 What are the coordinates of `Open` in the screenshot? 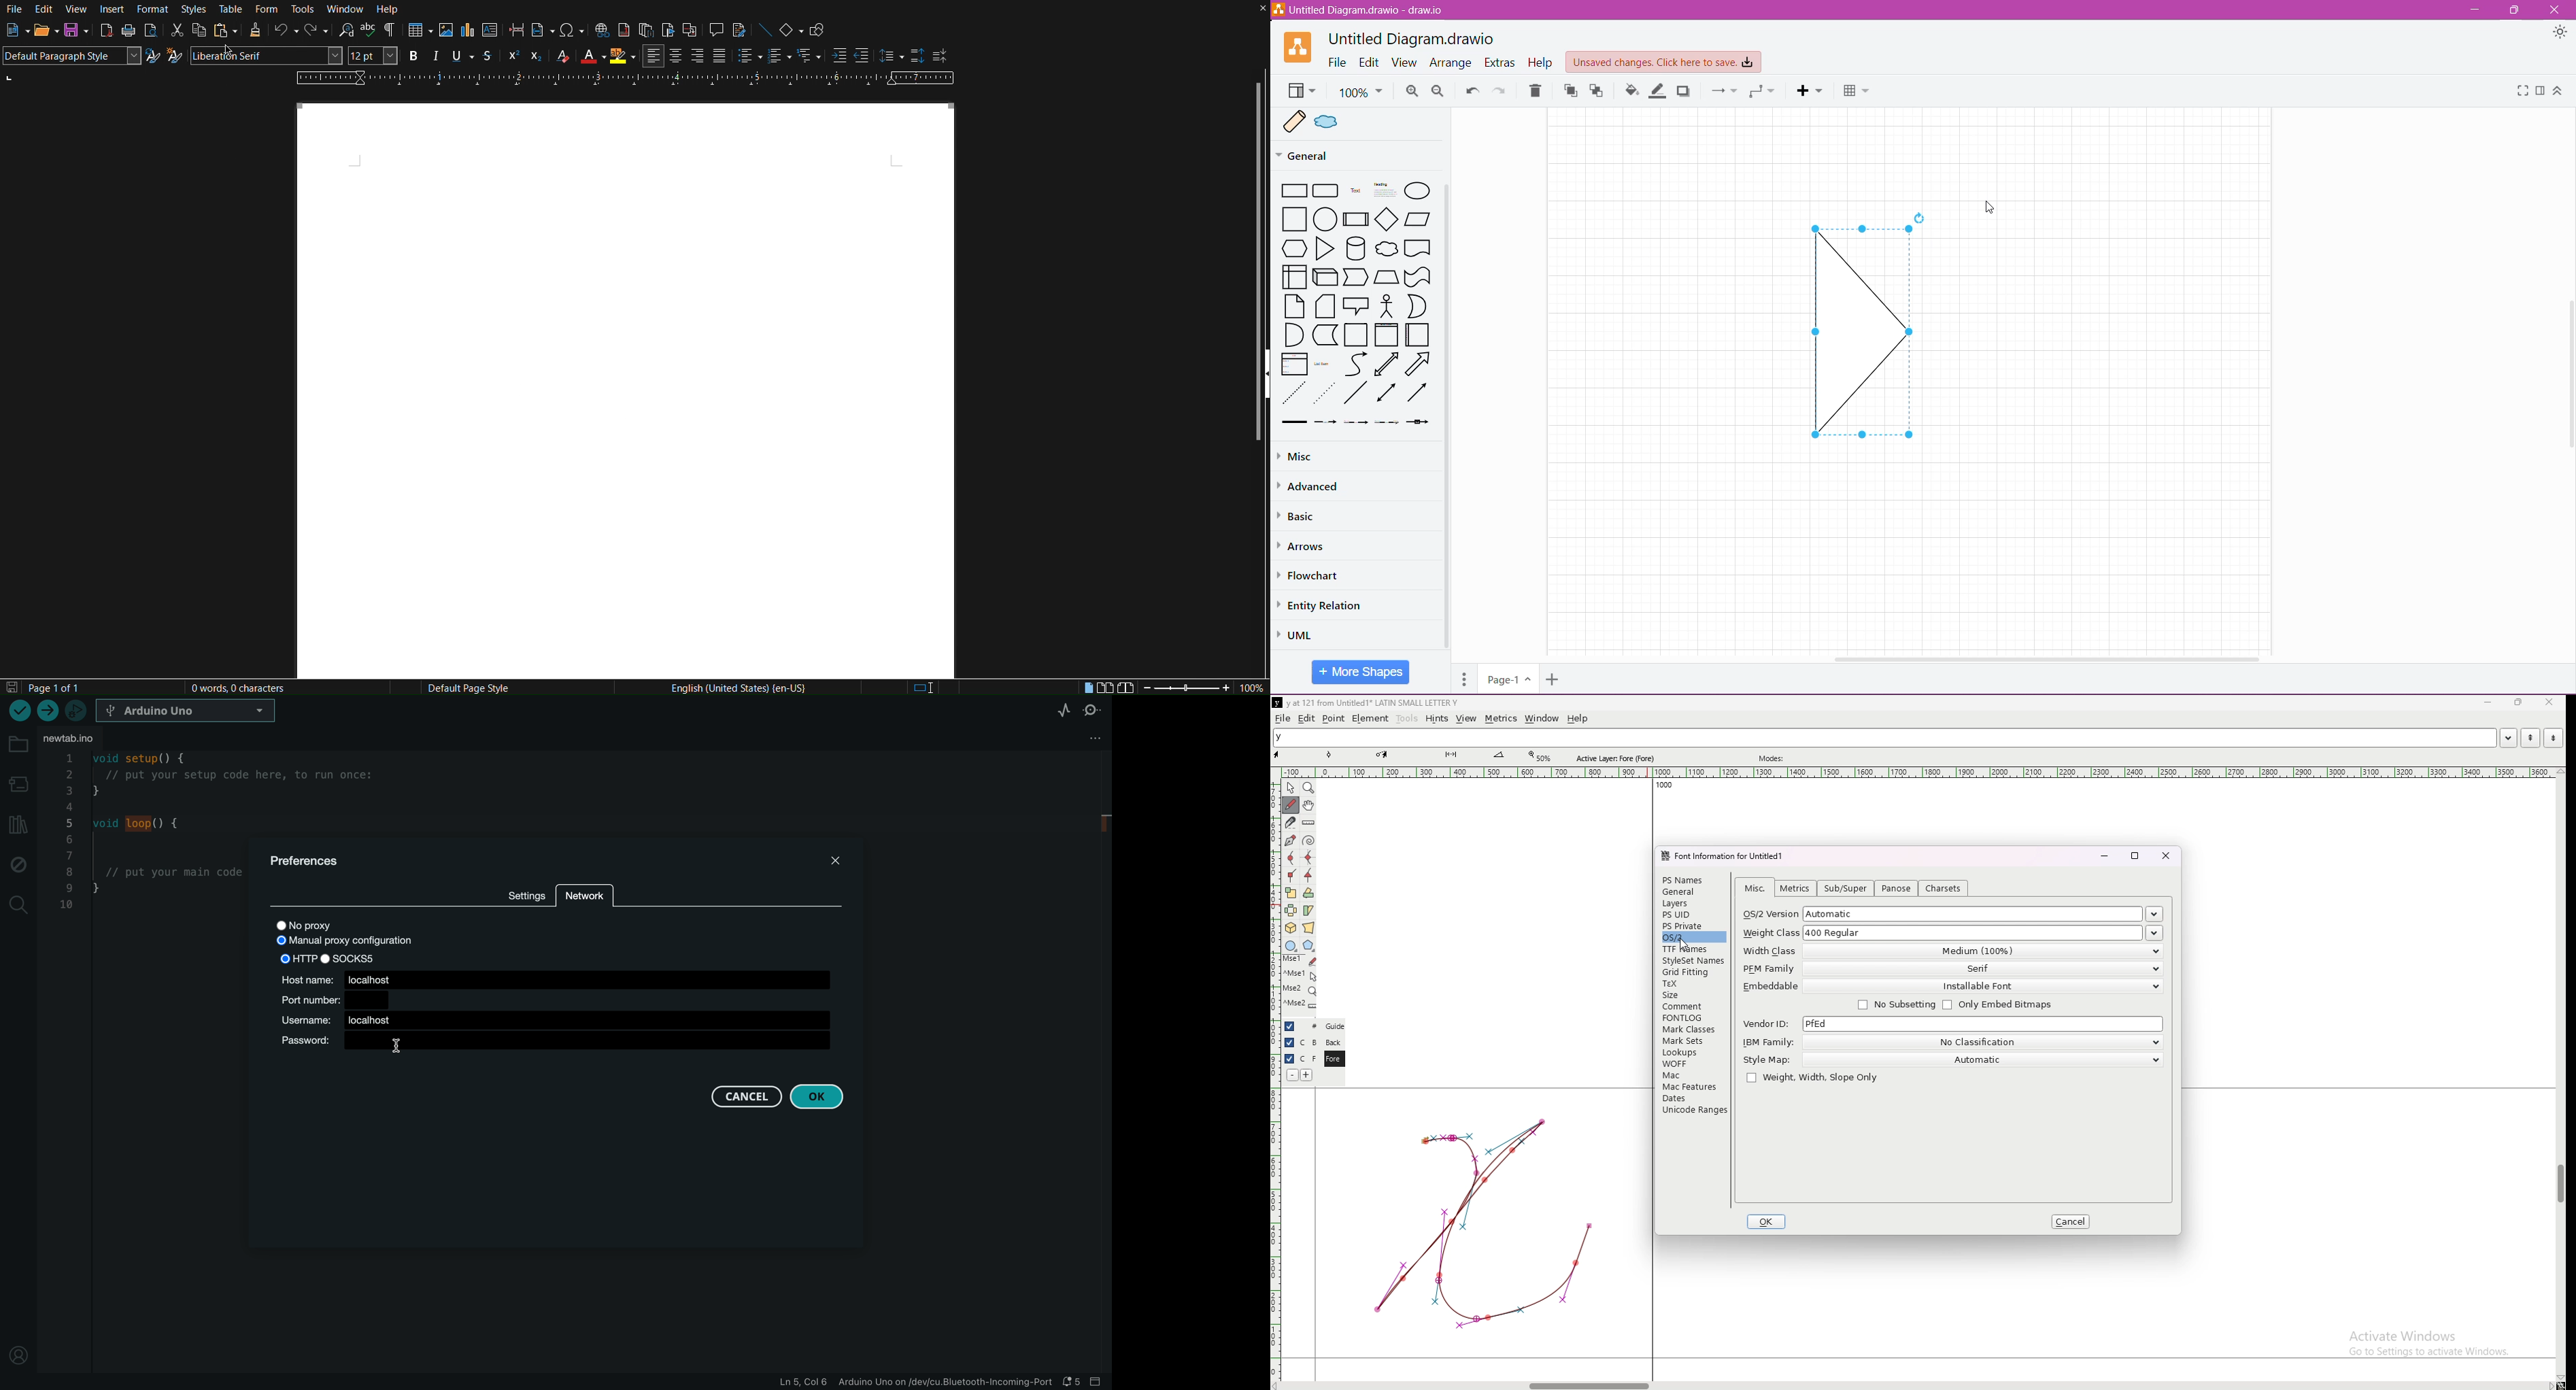 It's located at (41, 32).